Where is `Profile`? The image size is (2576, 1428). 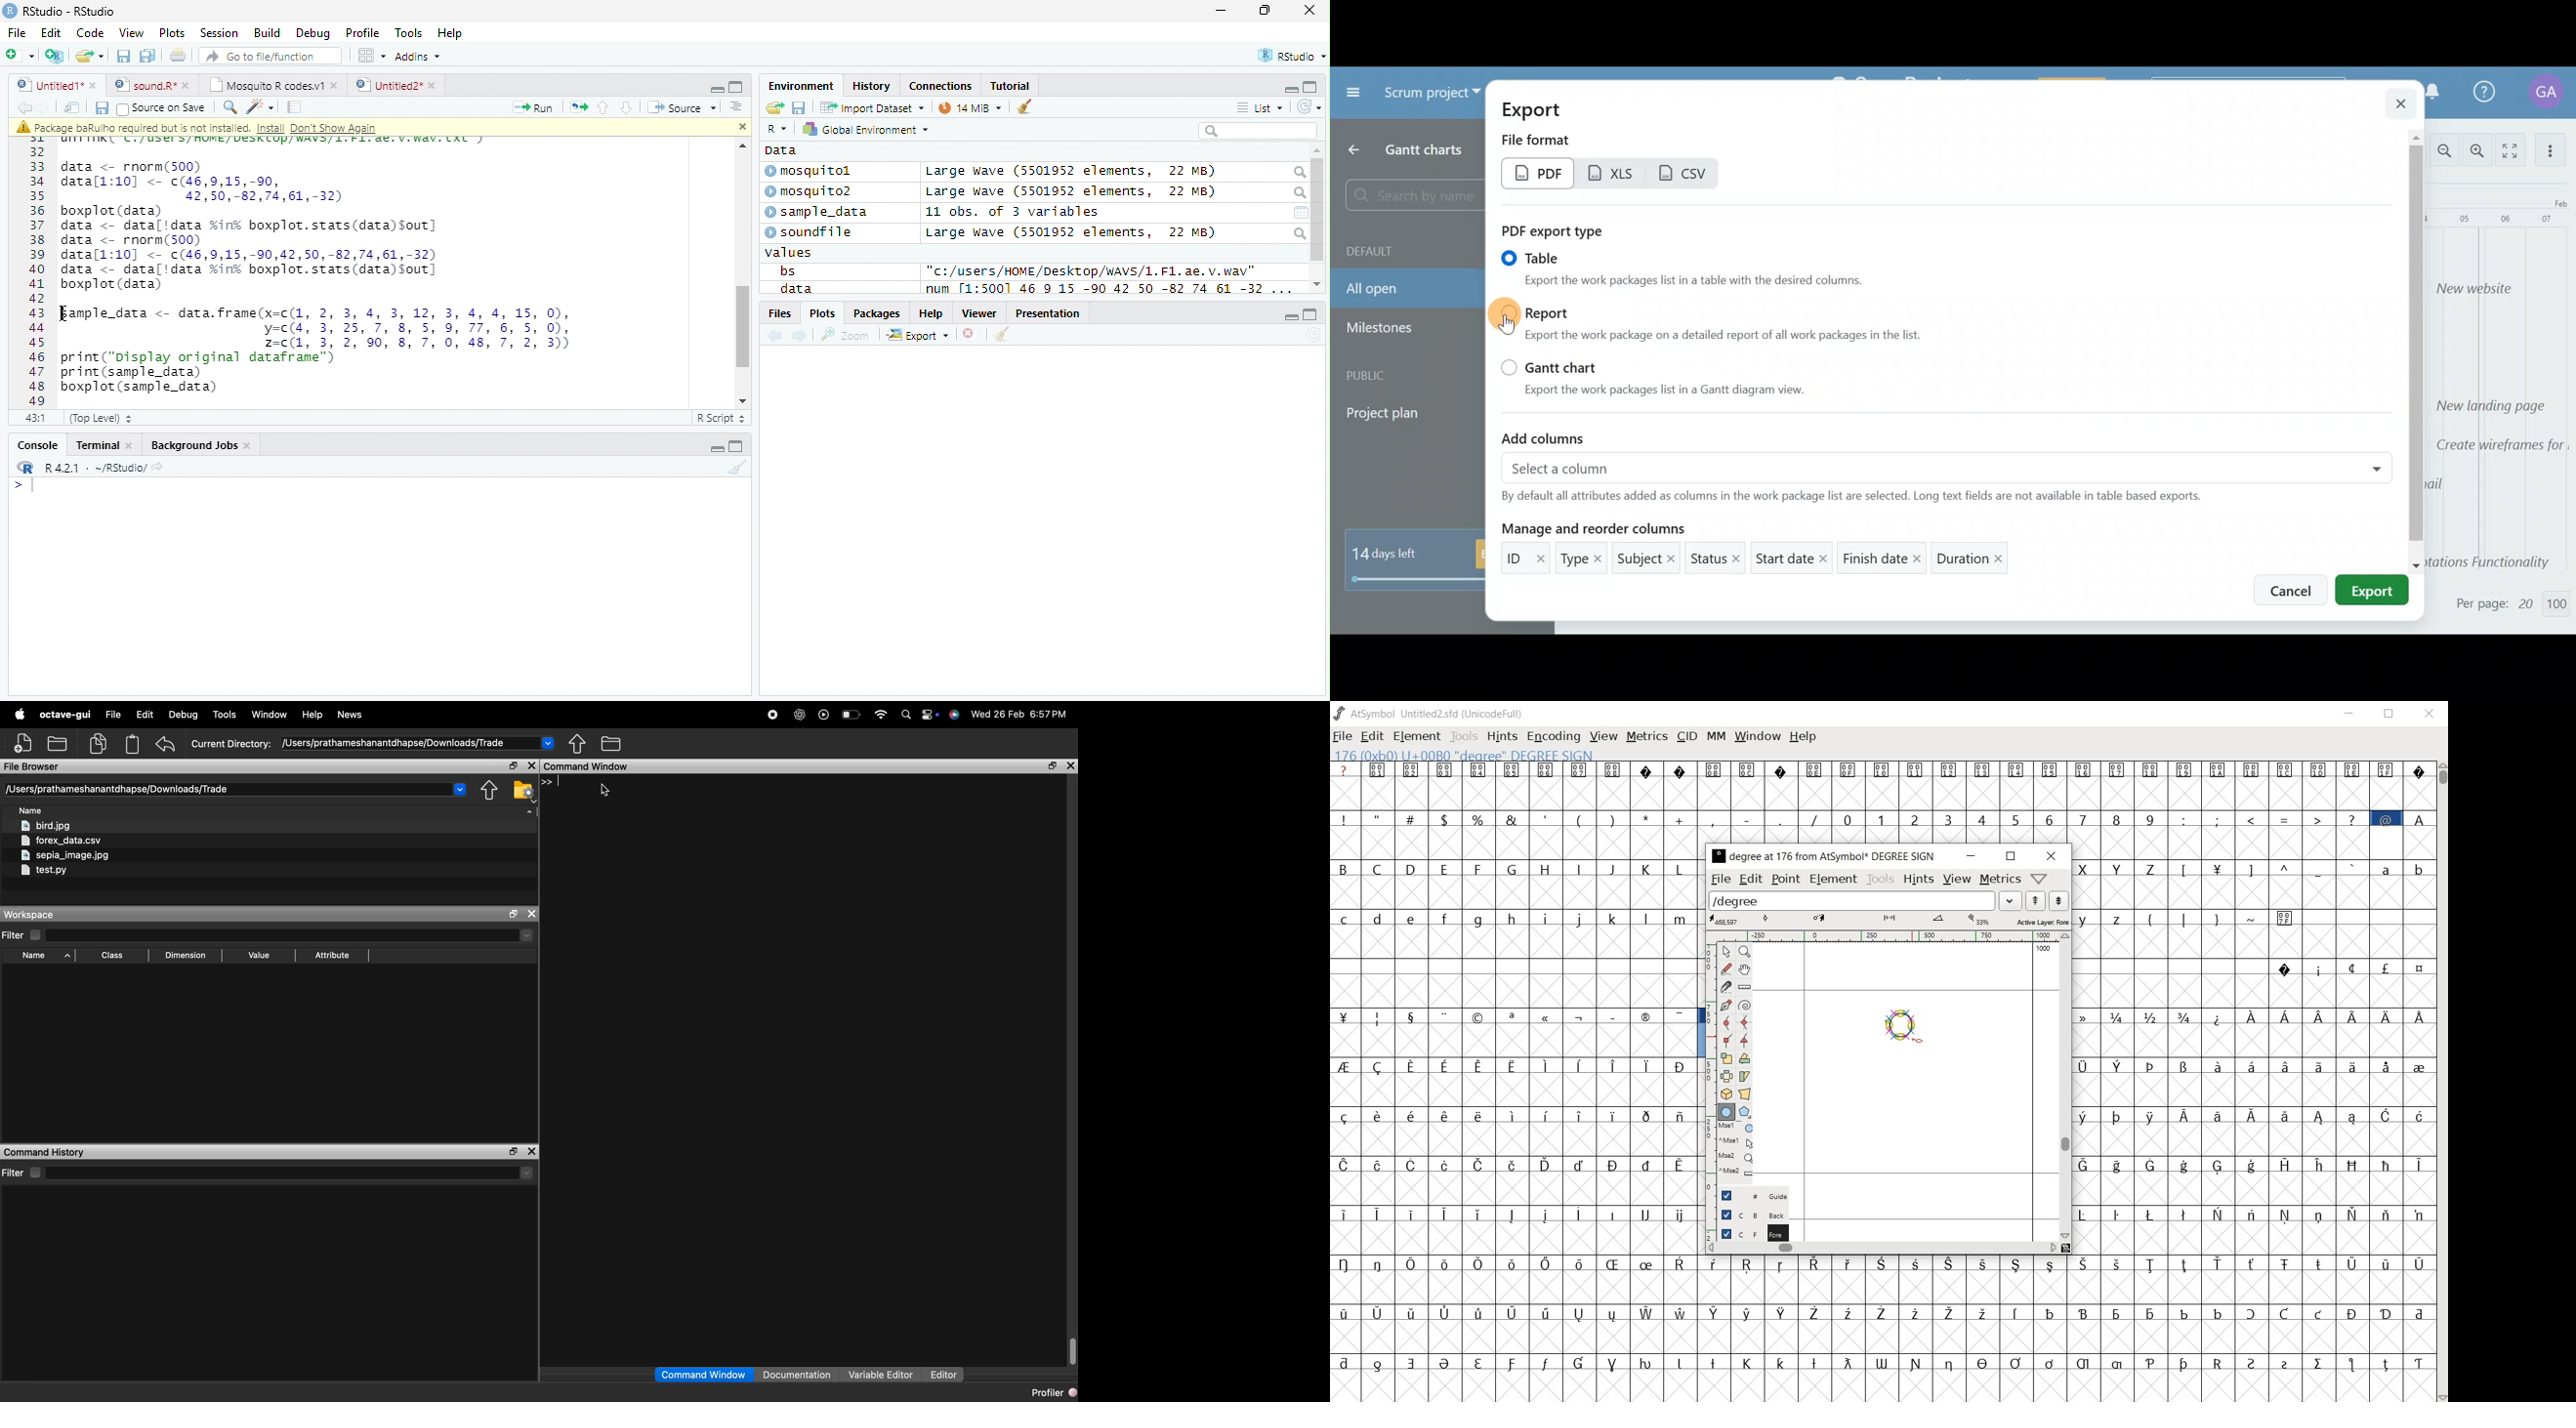 Profile is located at coordinates (362, 32).